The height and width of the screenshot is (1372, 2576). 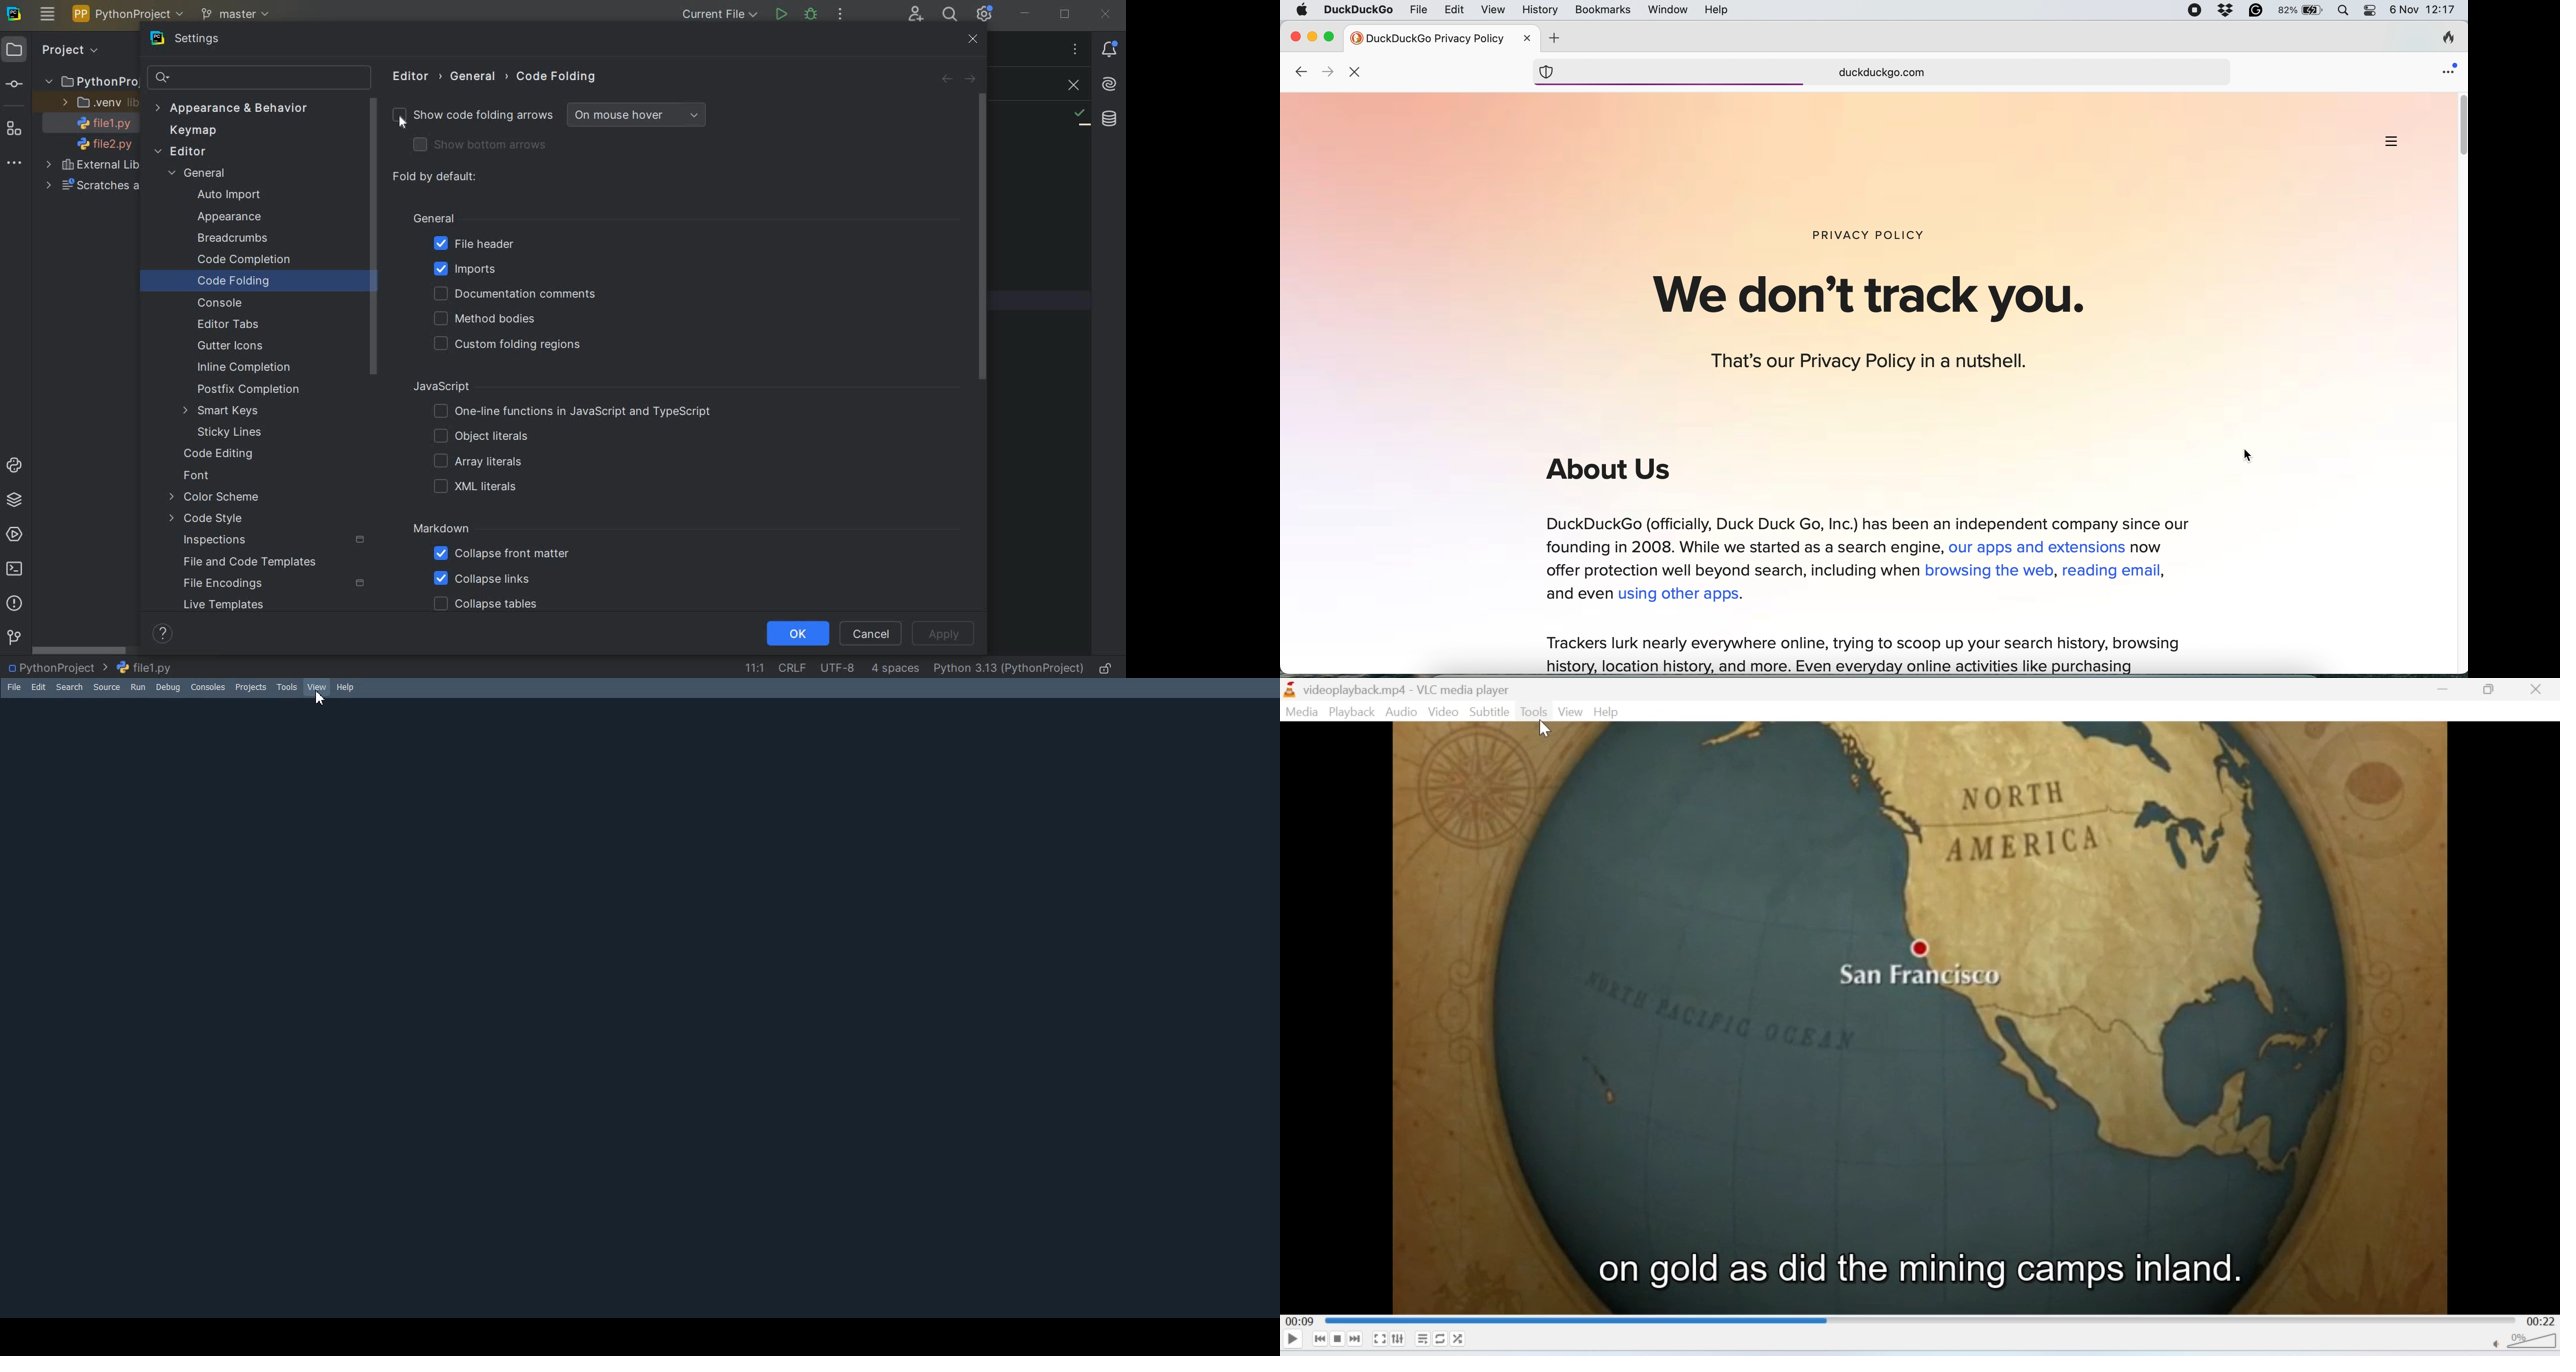 I want to click on SETTINGS, so click(x=204, y=40).